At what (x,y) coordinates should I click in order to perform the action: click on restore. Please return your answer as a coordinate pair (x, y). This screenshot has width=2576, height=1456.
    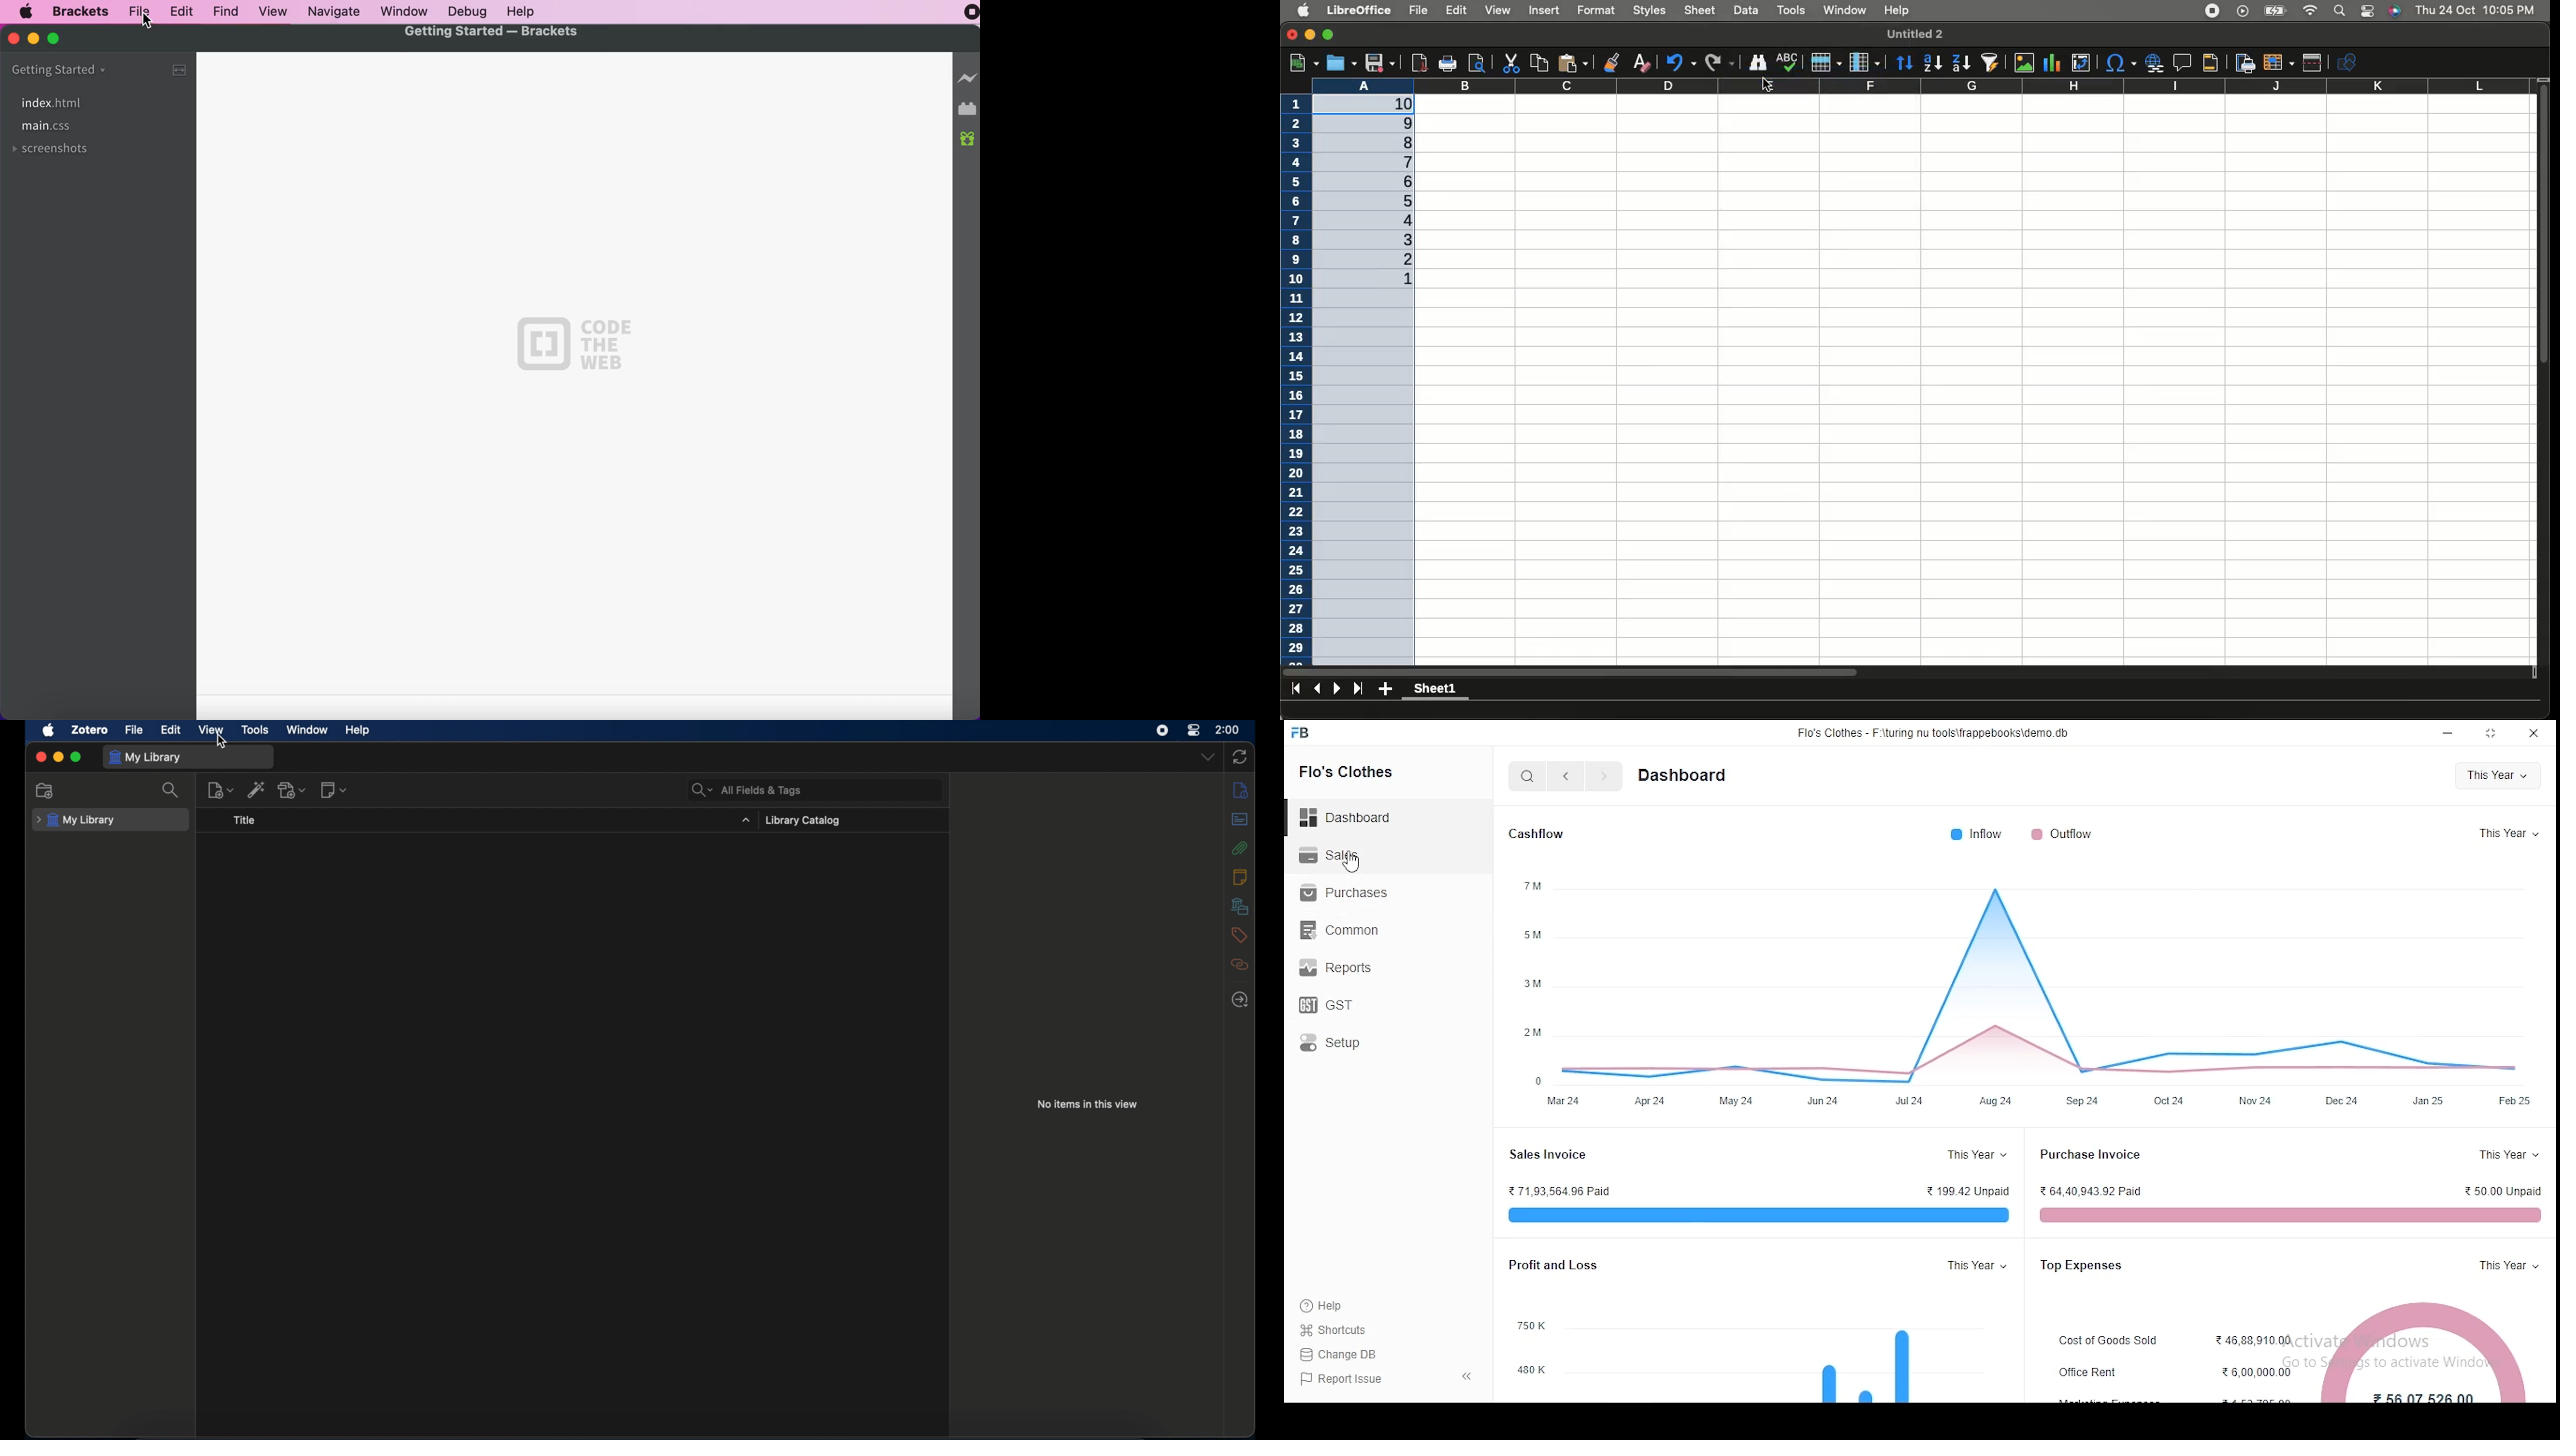
    Looking at the image, I should click on (2494, 733).